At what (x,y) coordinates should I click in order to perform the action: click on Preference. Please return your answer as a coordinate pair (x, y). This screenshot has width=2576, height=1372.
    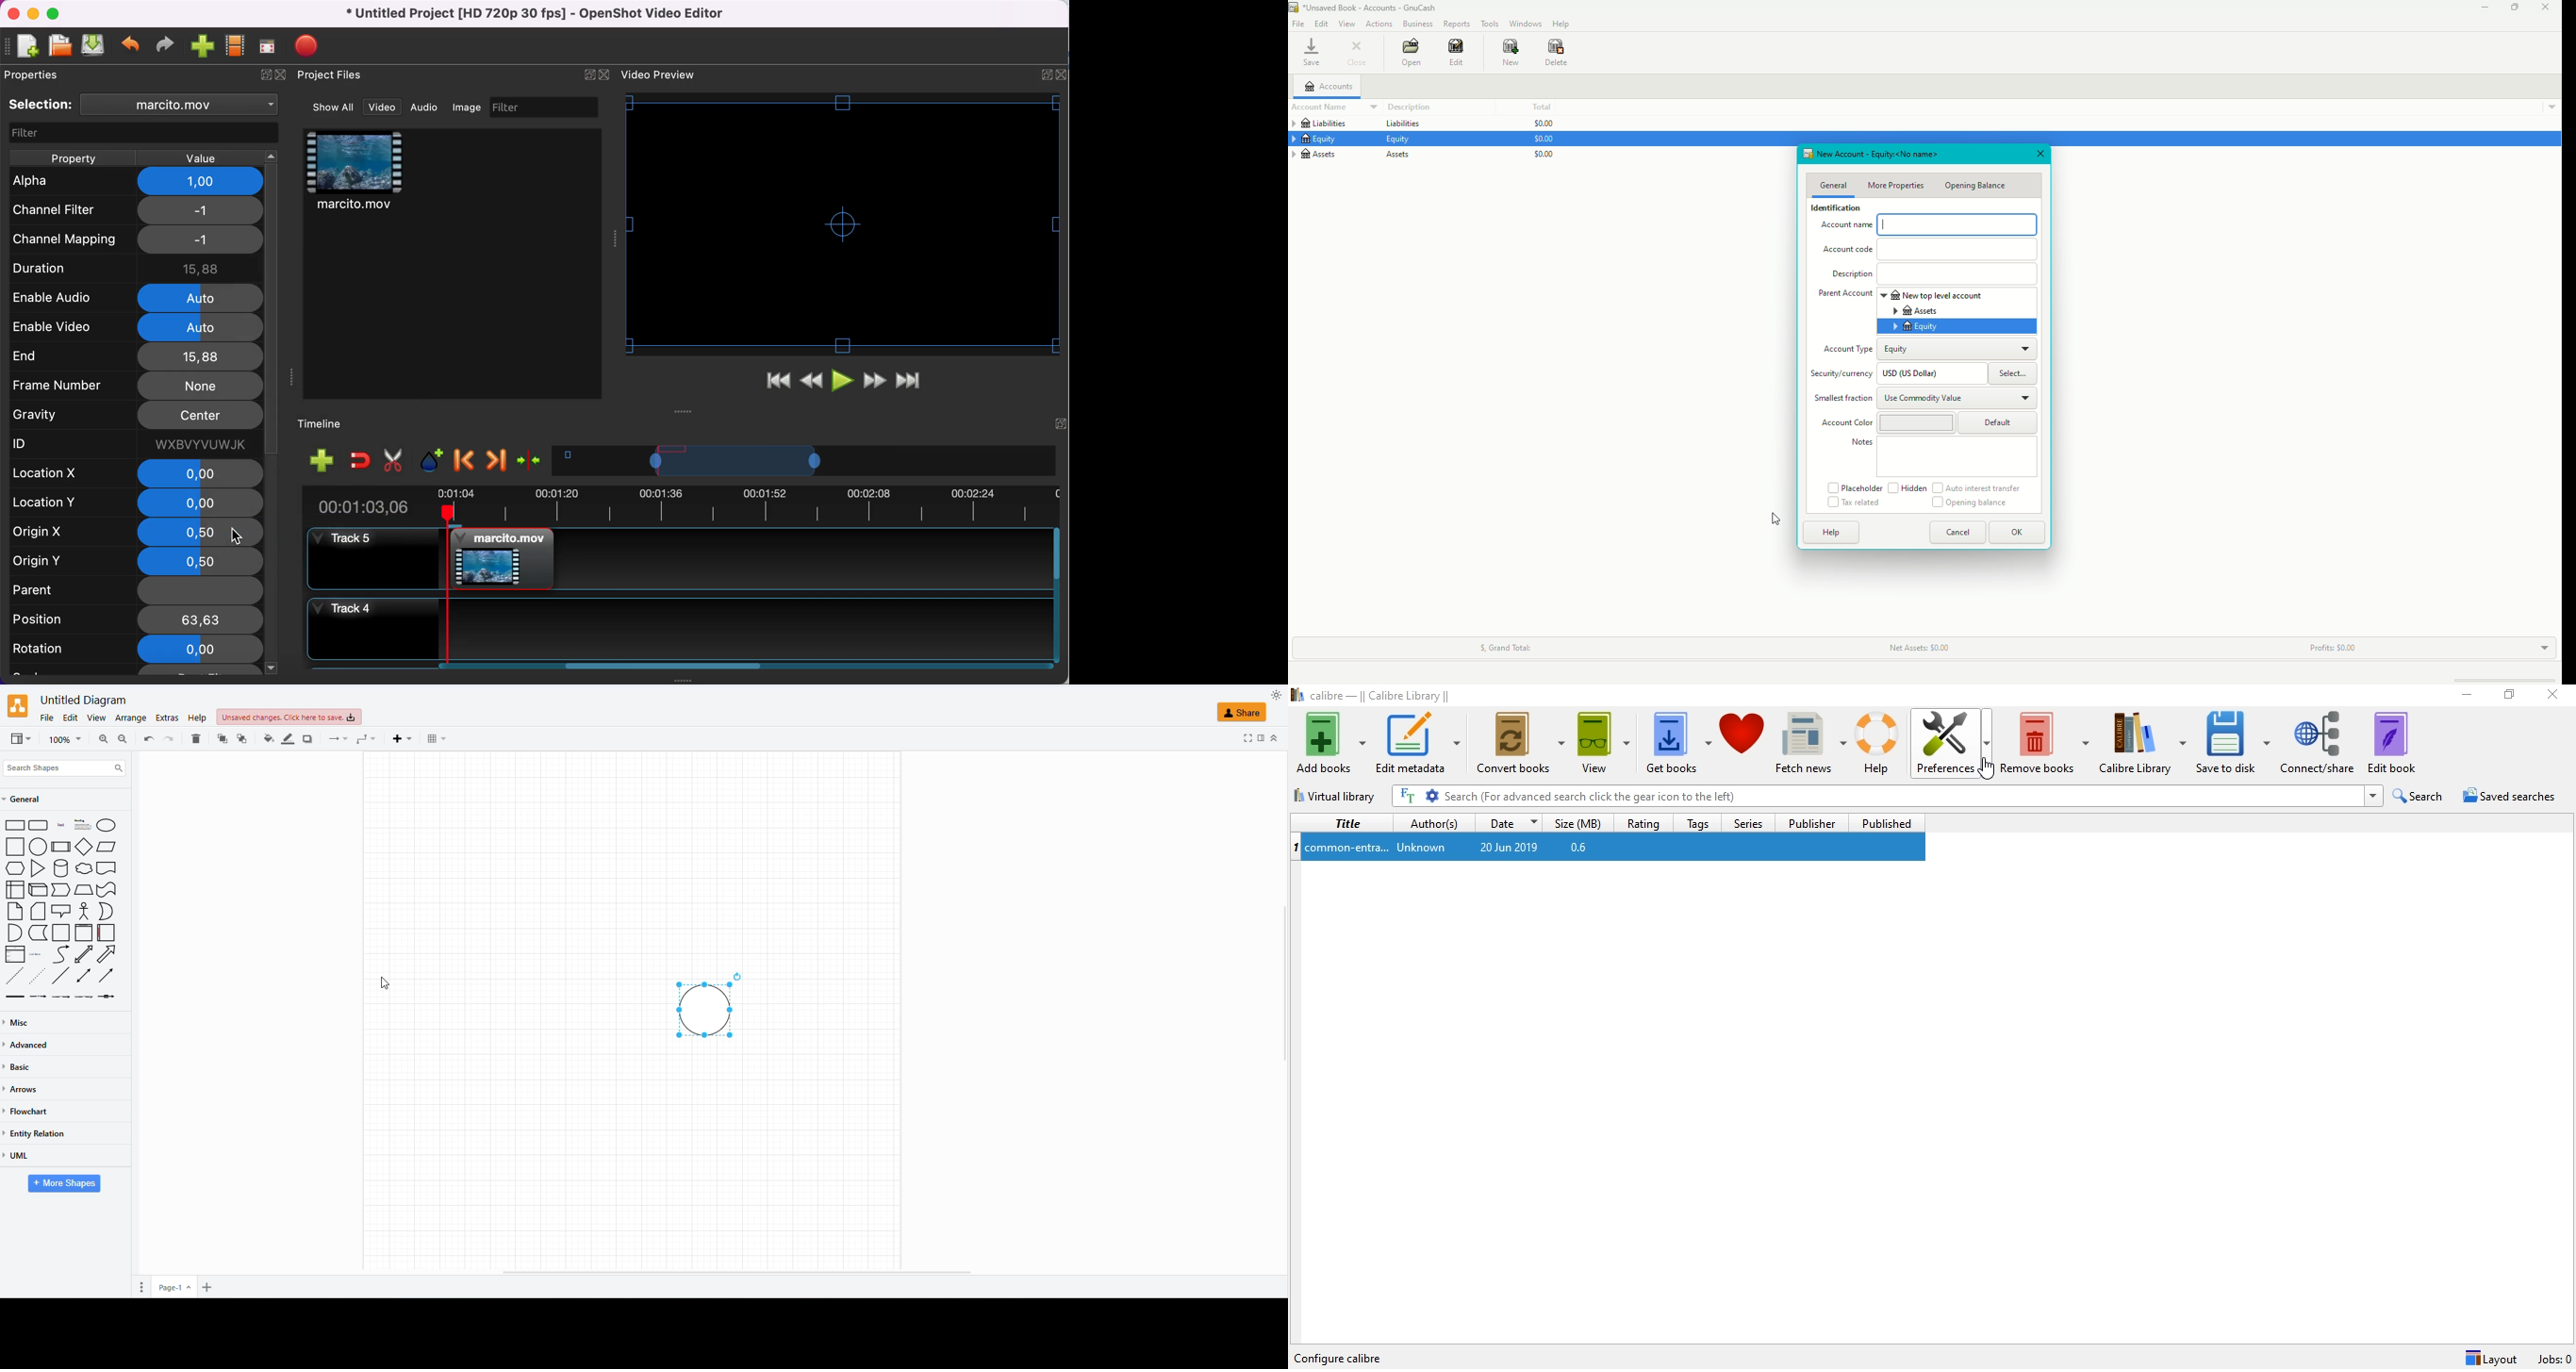
    Looking at the image, I should click on (1957, 736).